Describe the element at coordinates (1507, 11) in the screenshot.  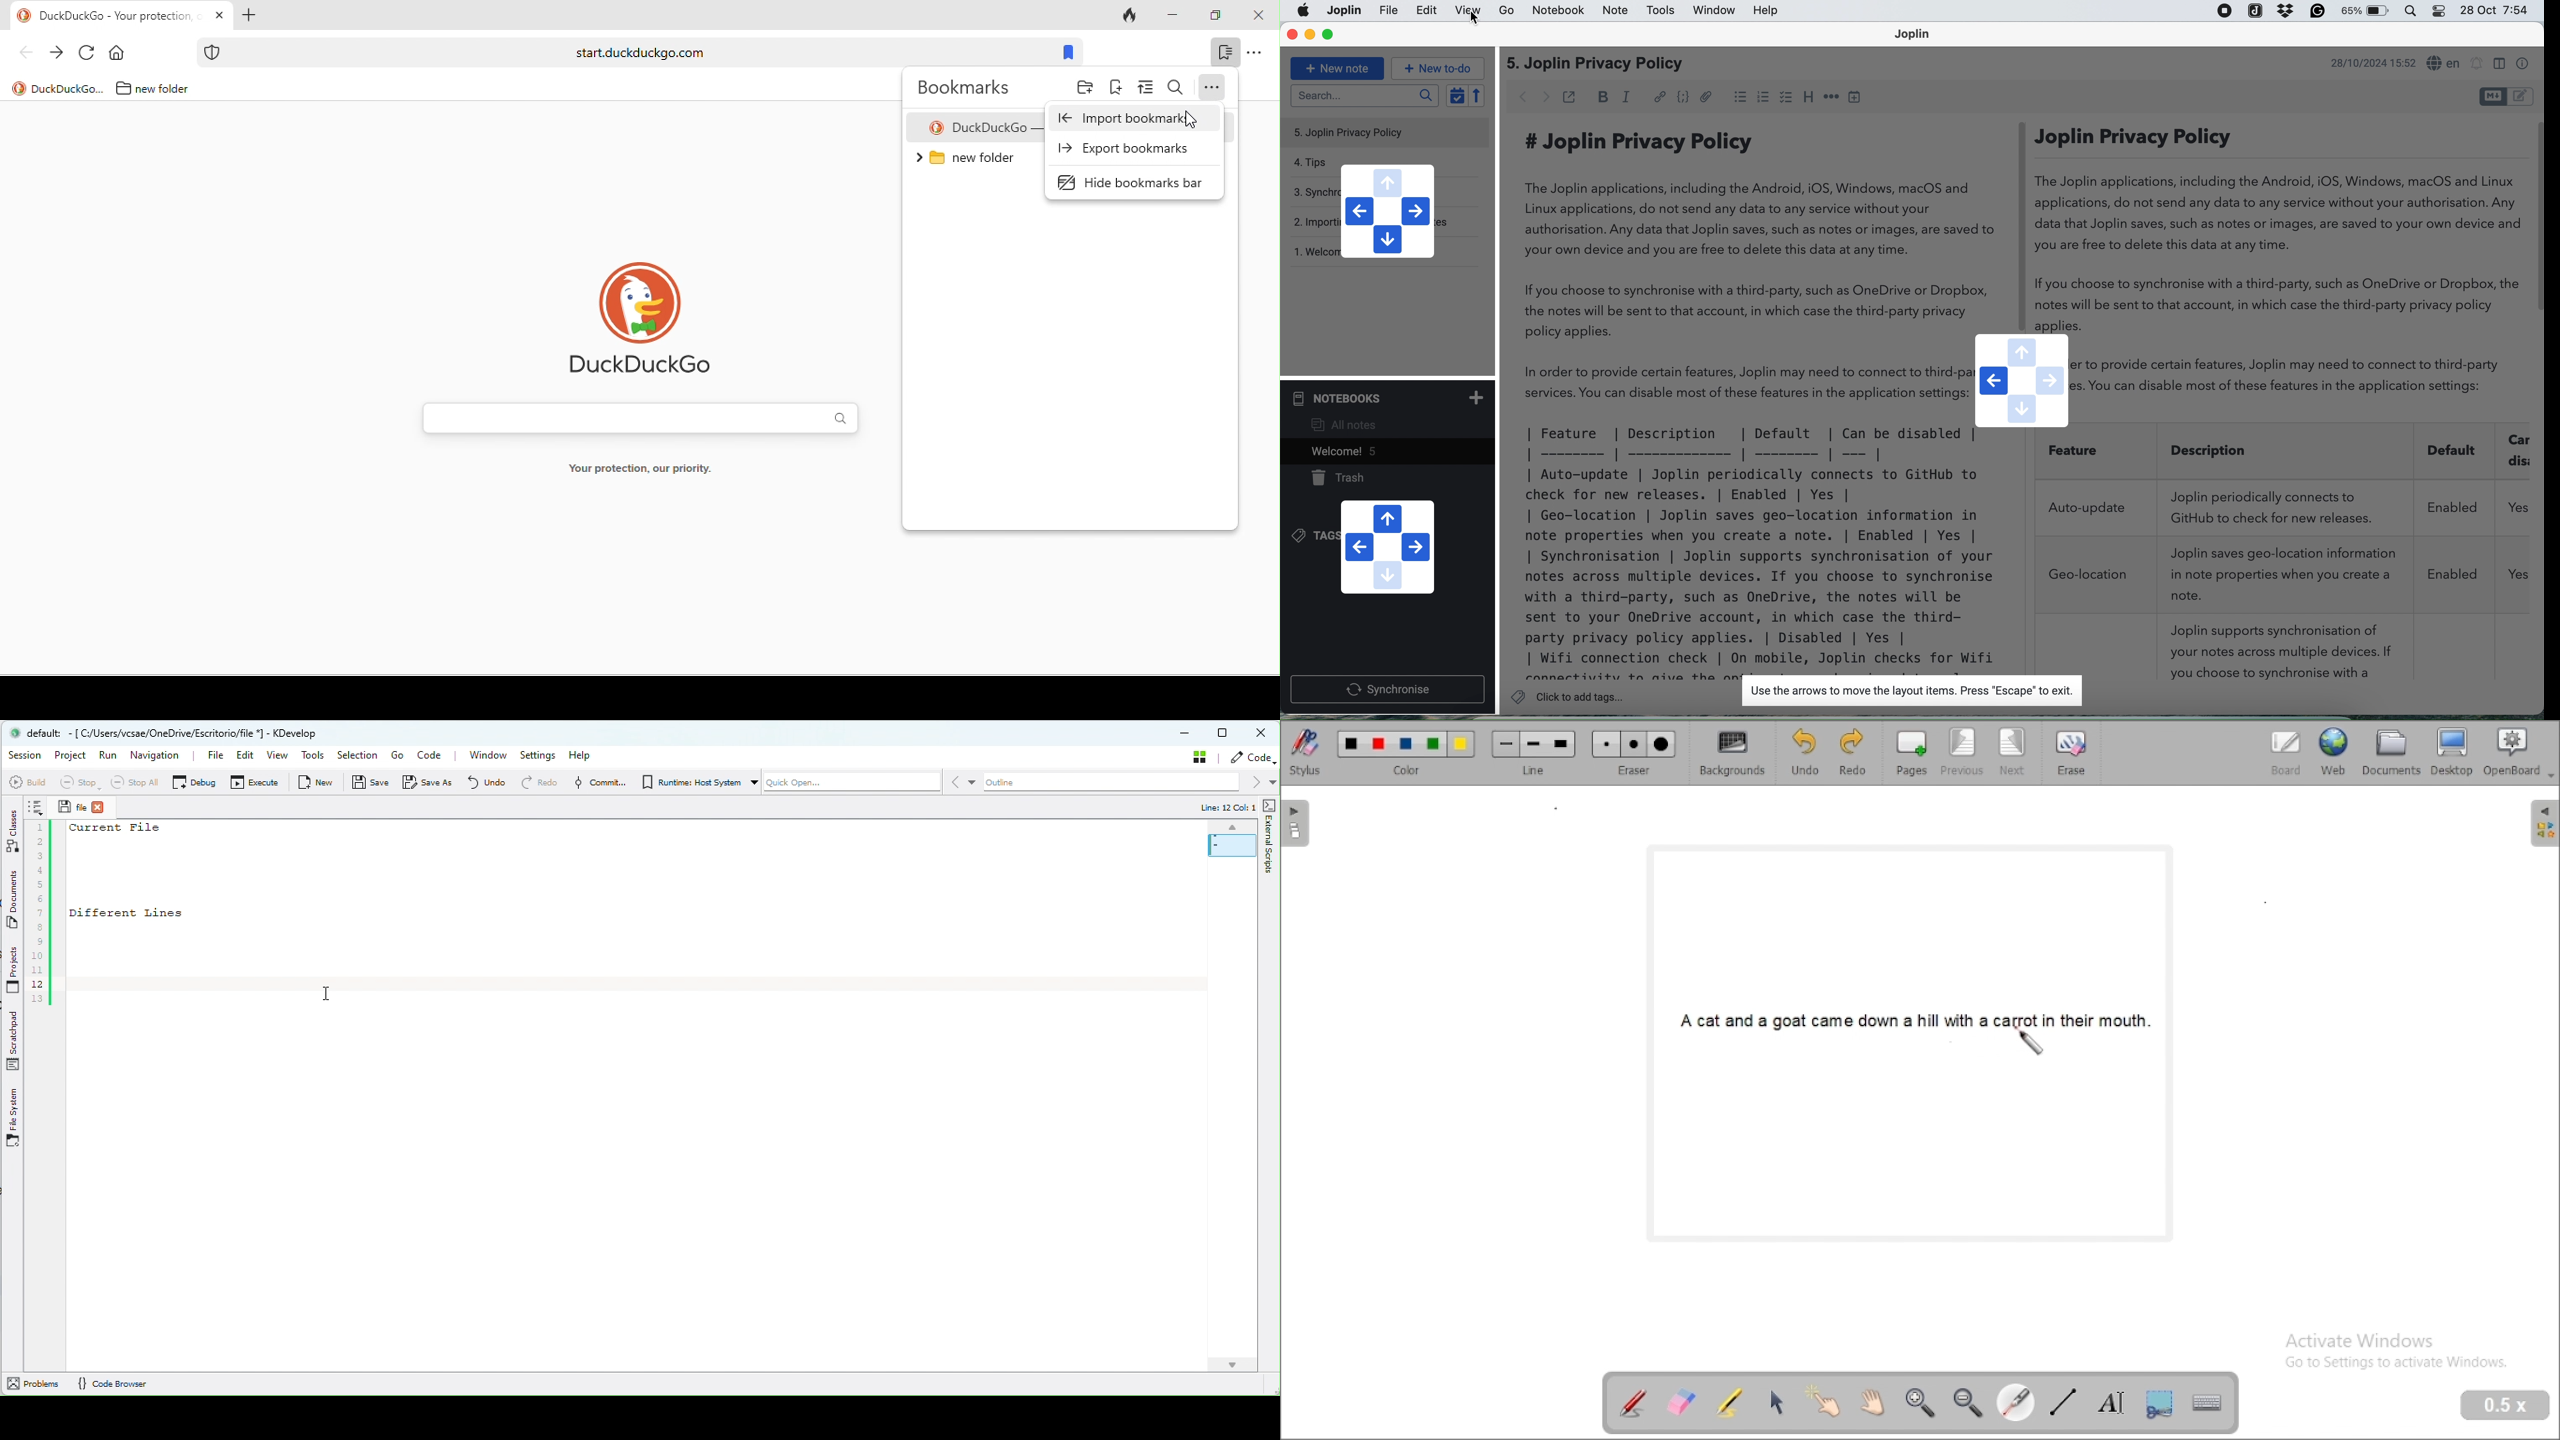
I see `go` at that location.